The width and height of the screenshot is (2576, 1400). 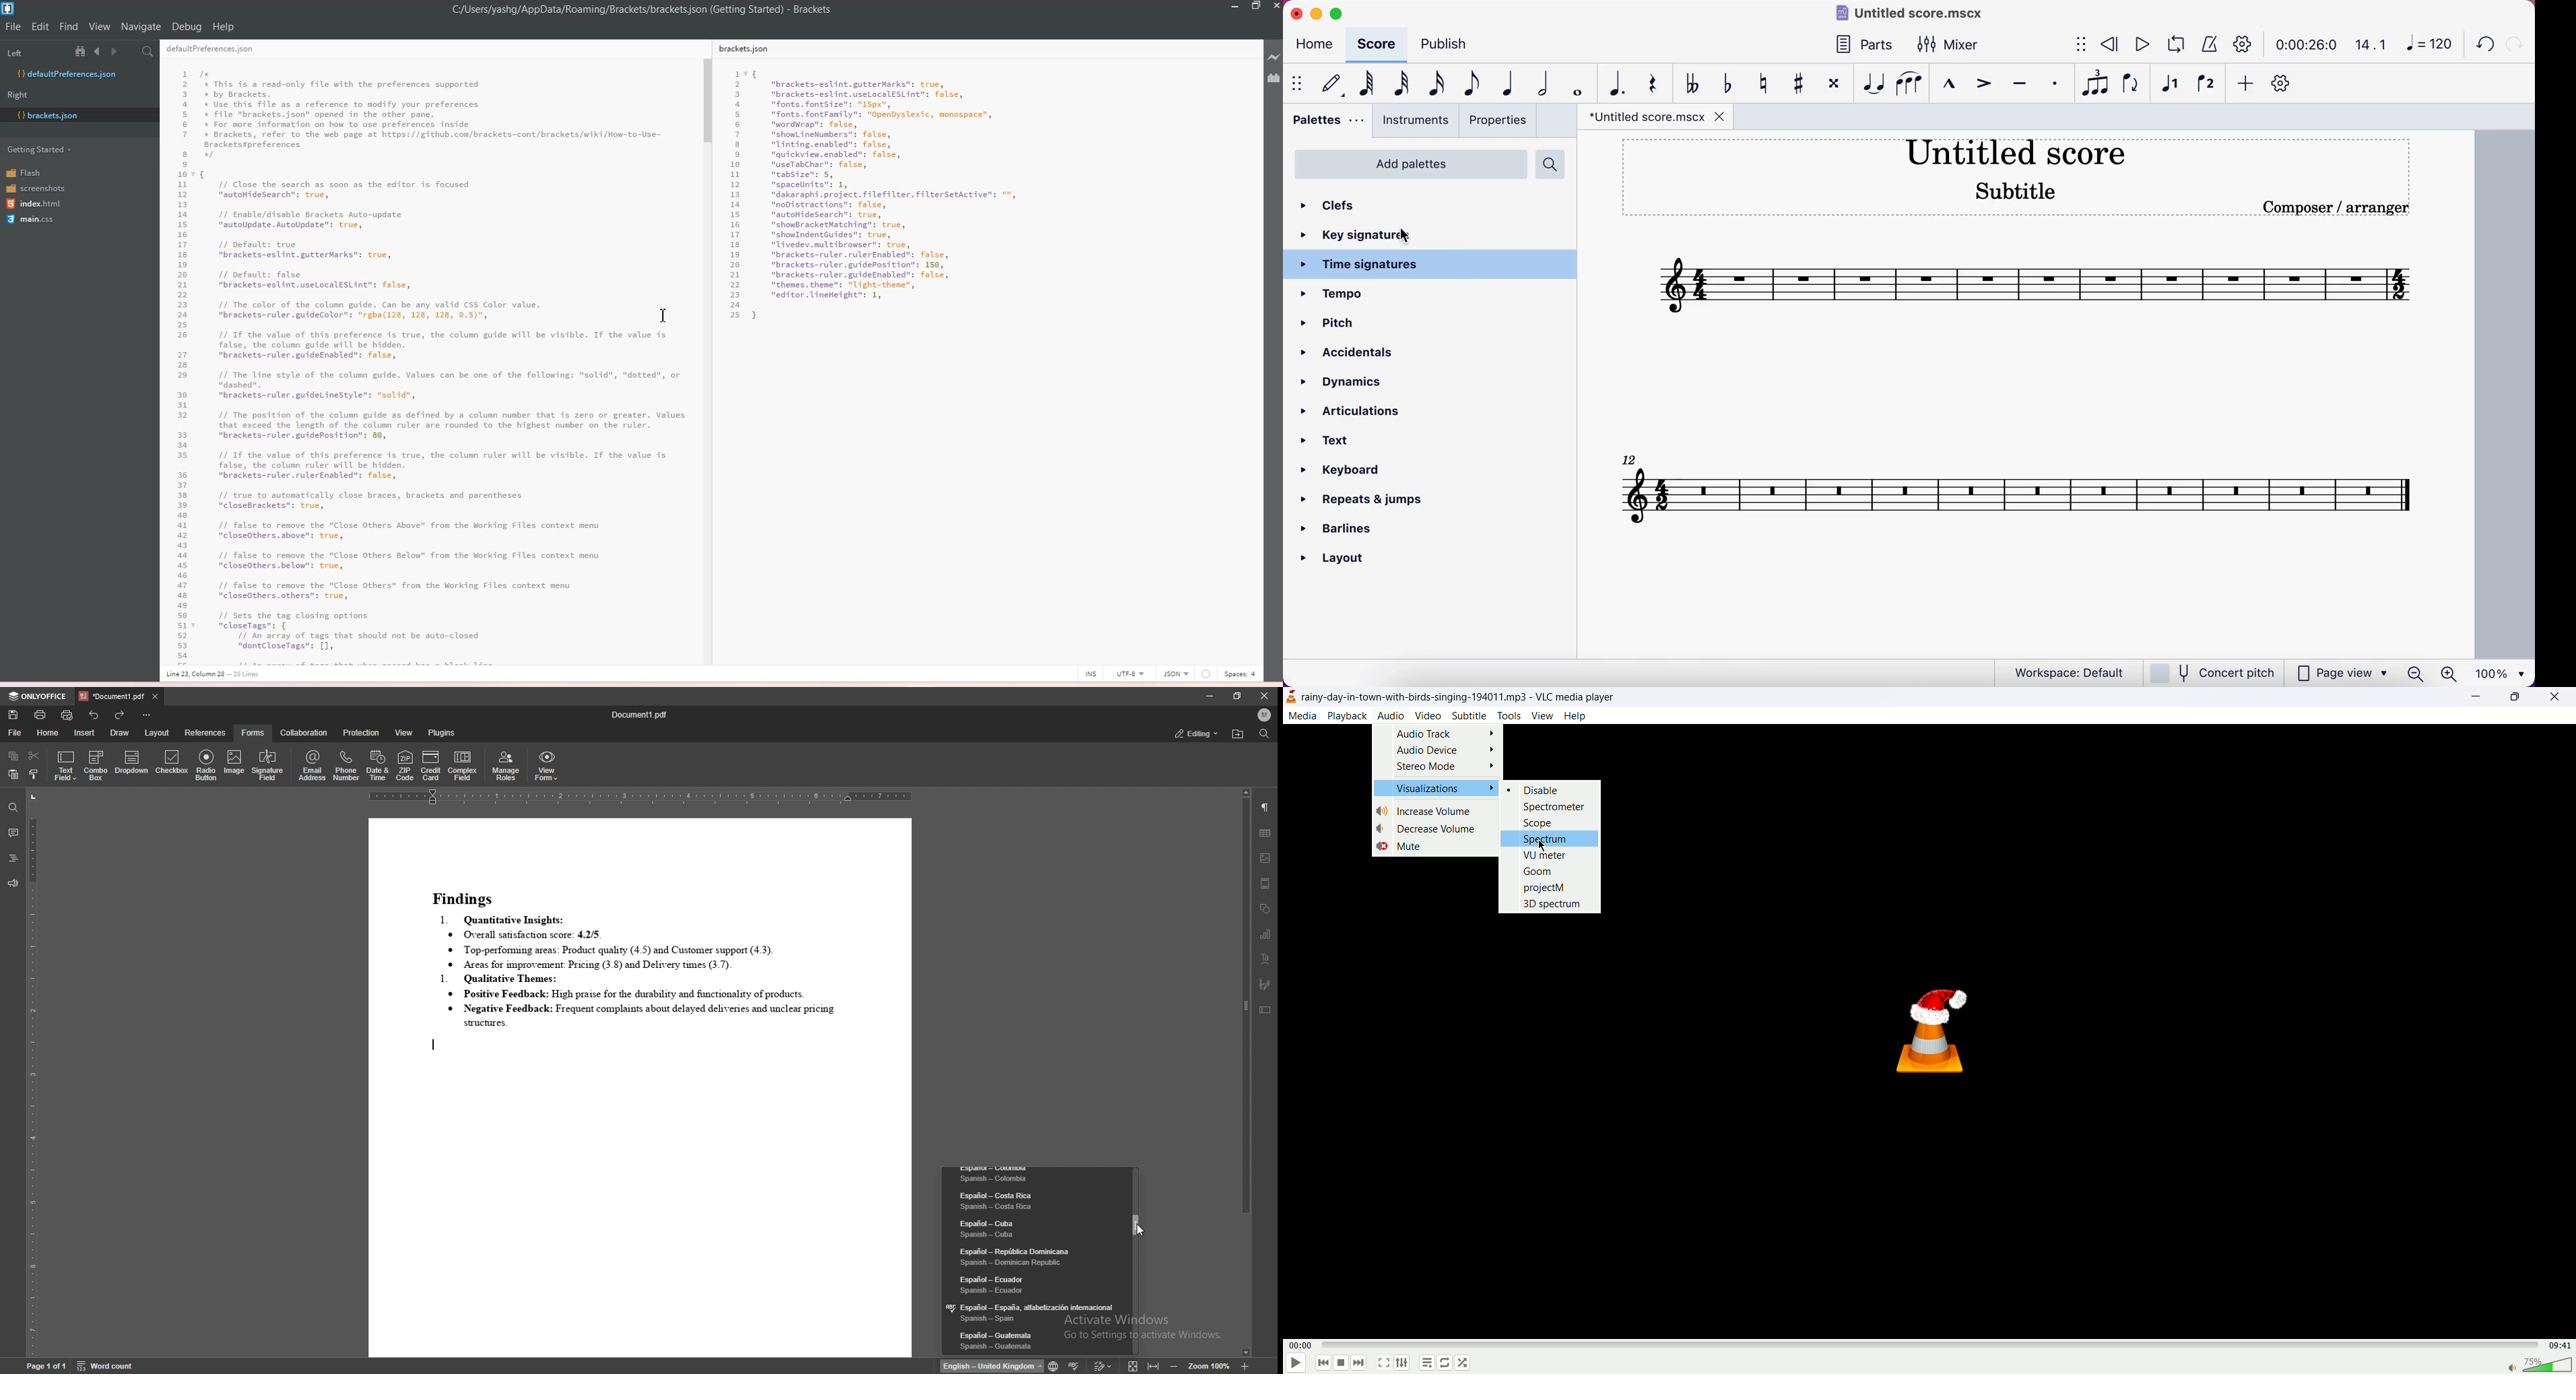 What do you see at coordinates (2515, 45) in the screenshot?
I see `redo` at bounding box center [2515, 45].